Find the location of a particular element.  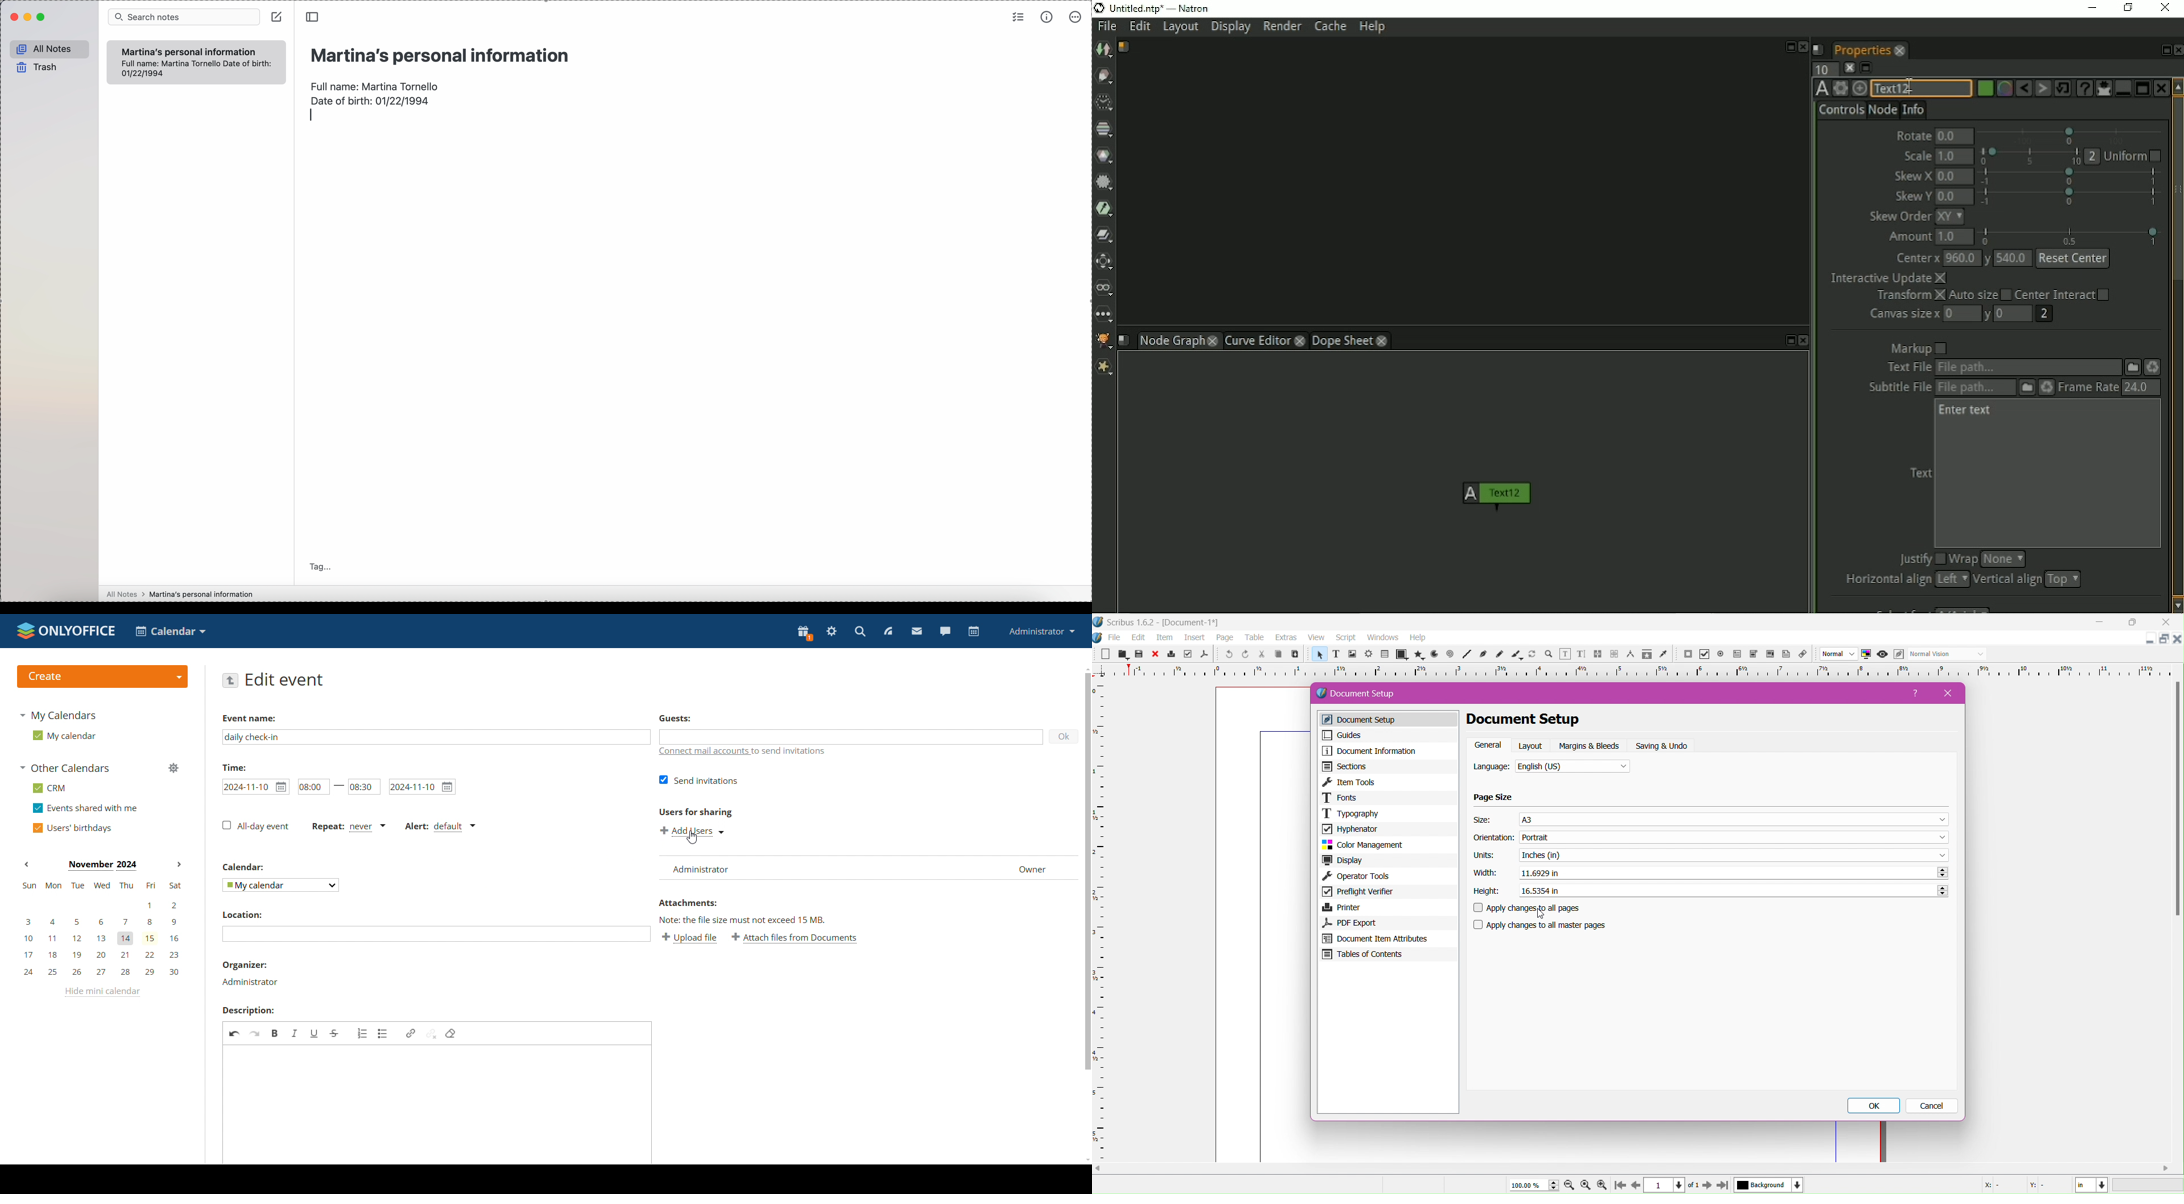

edit contents of frames is located at coordinates (1565, 654).